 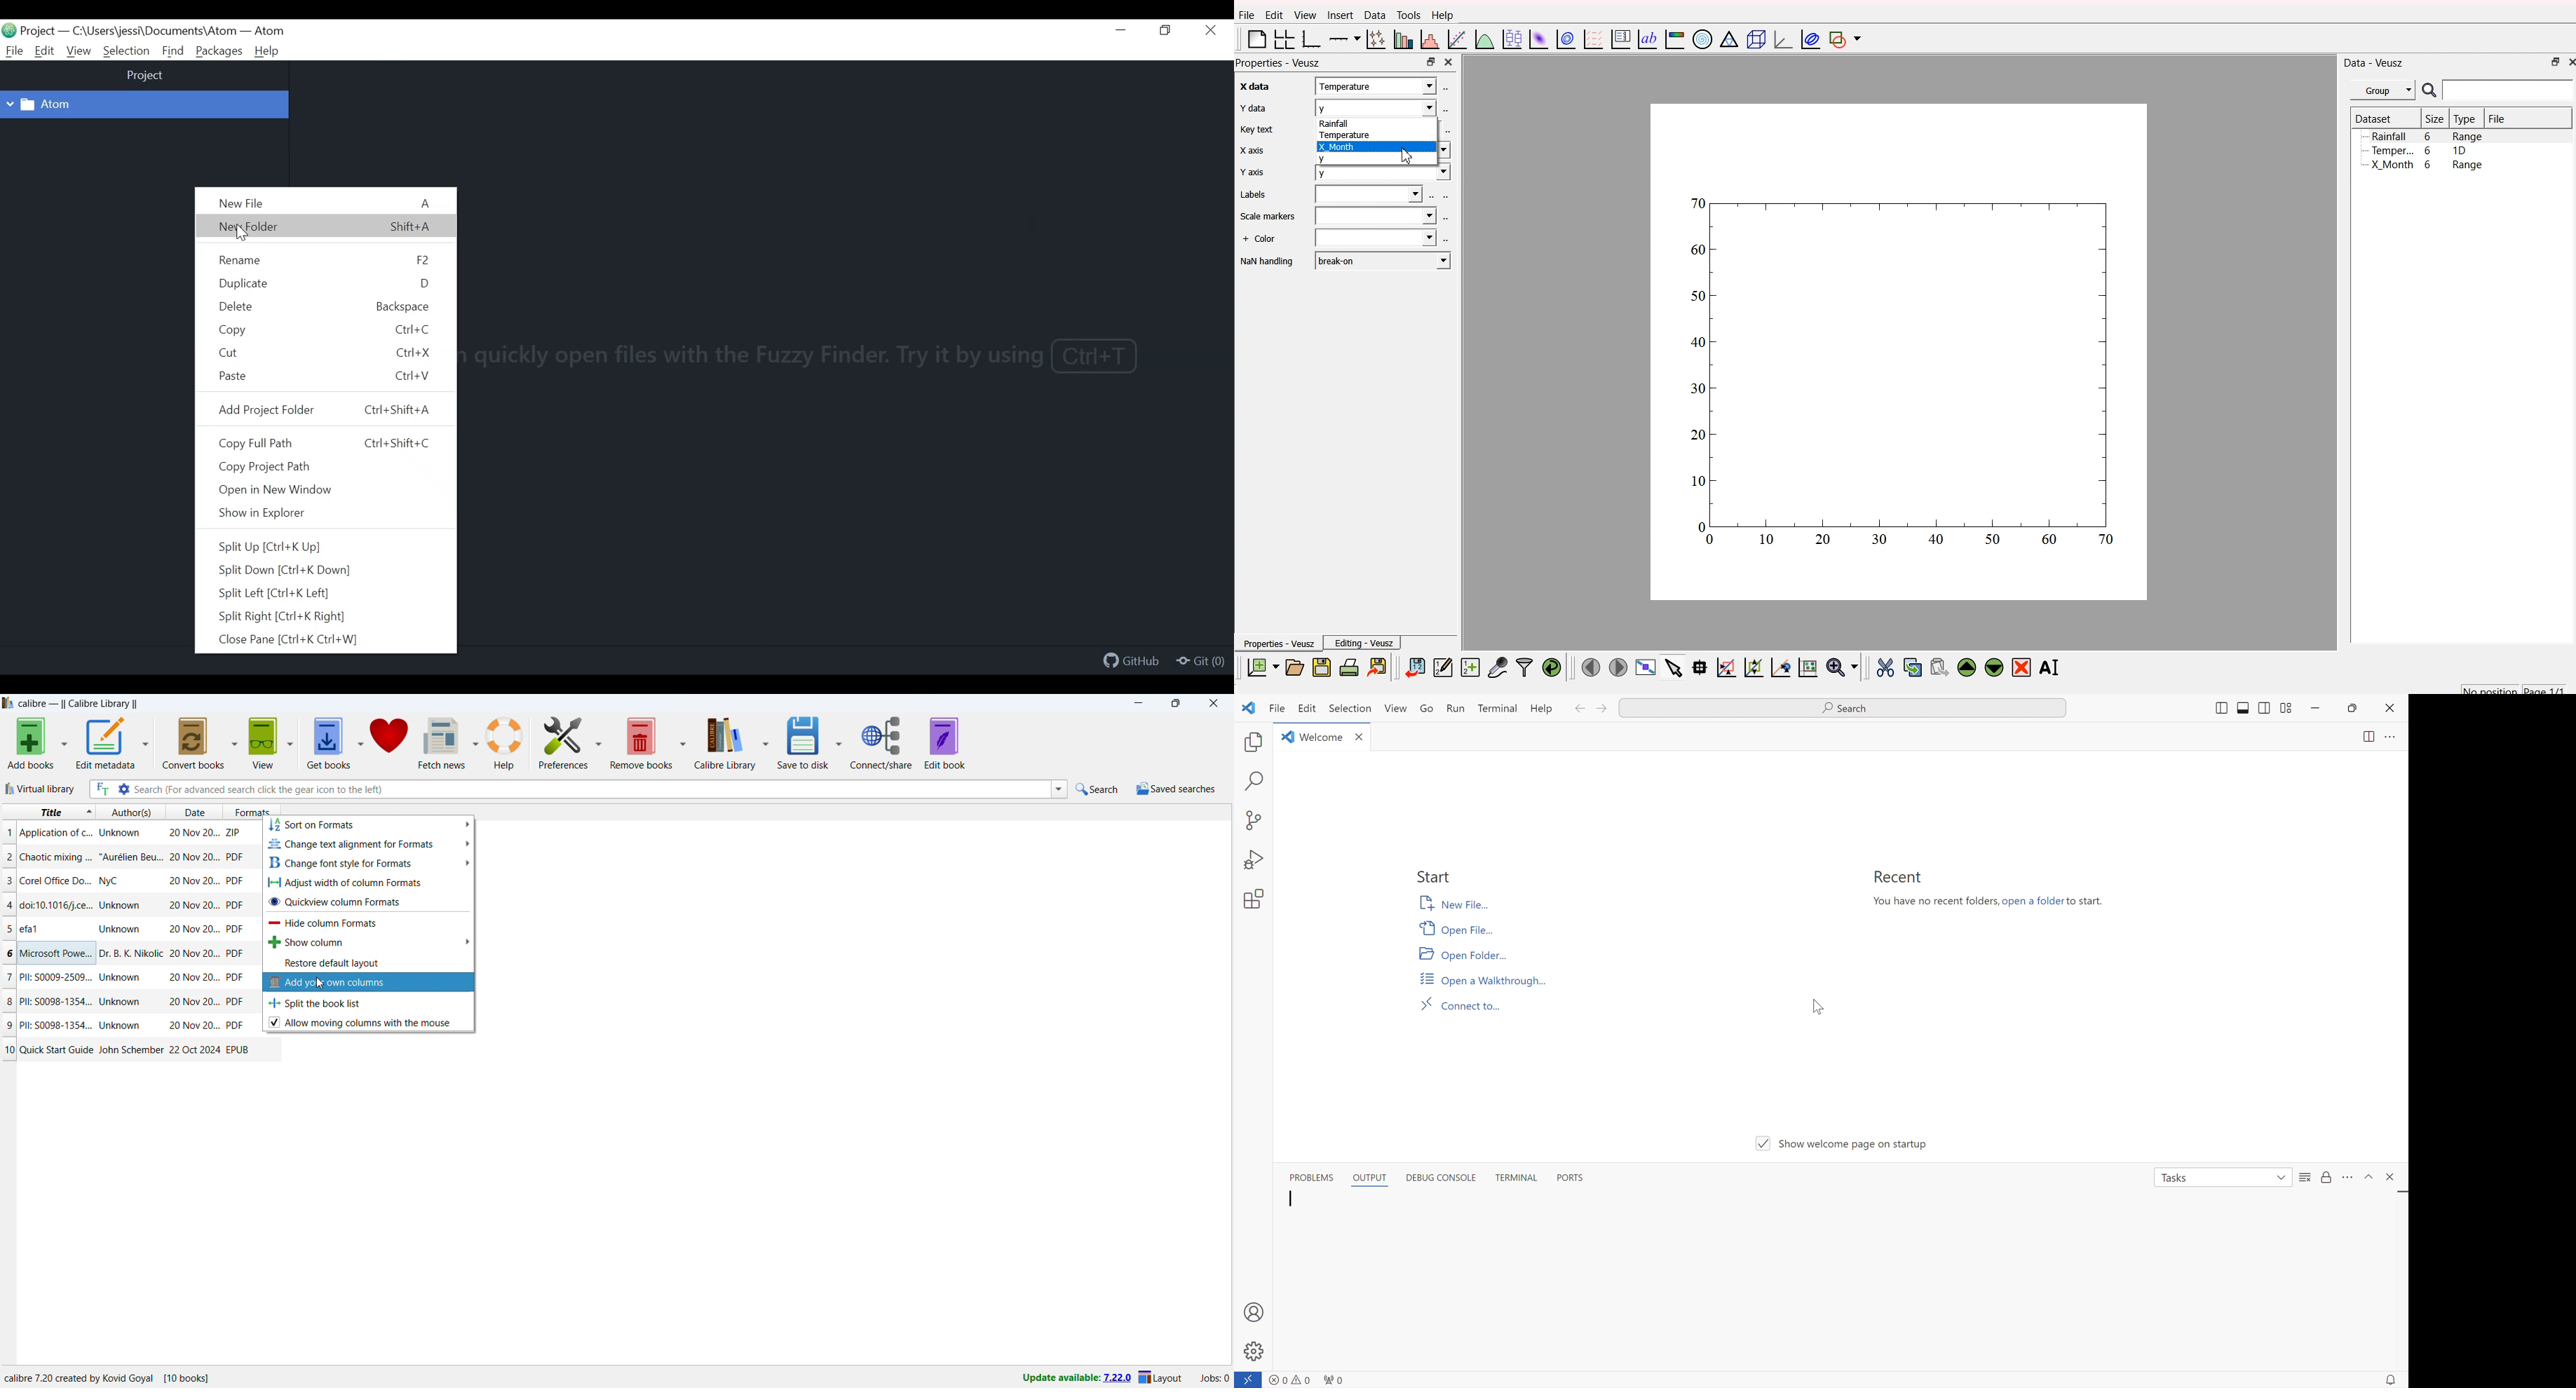 What do you see at coordinates (56, 1024) in the screenshot?
I see `title` at bounding box center [56, 1024].